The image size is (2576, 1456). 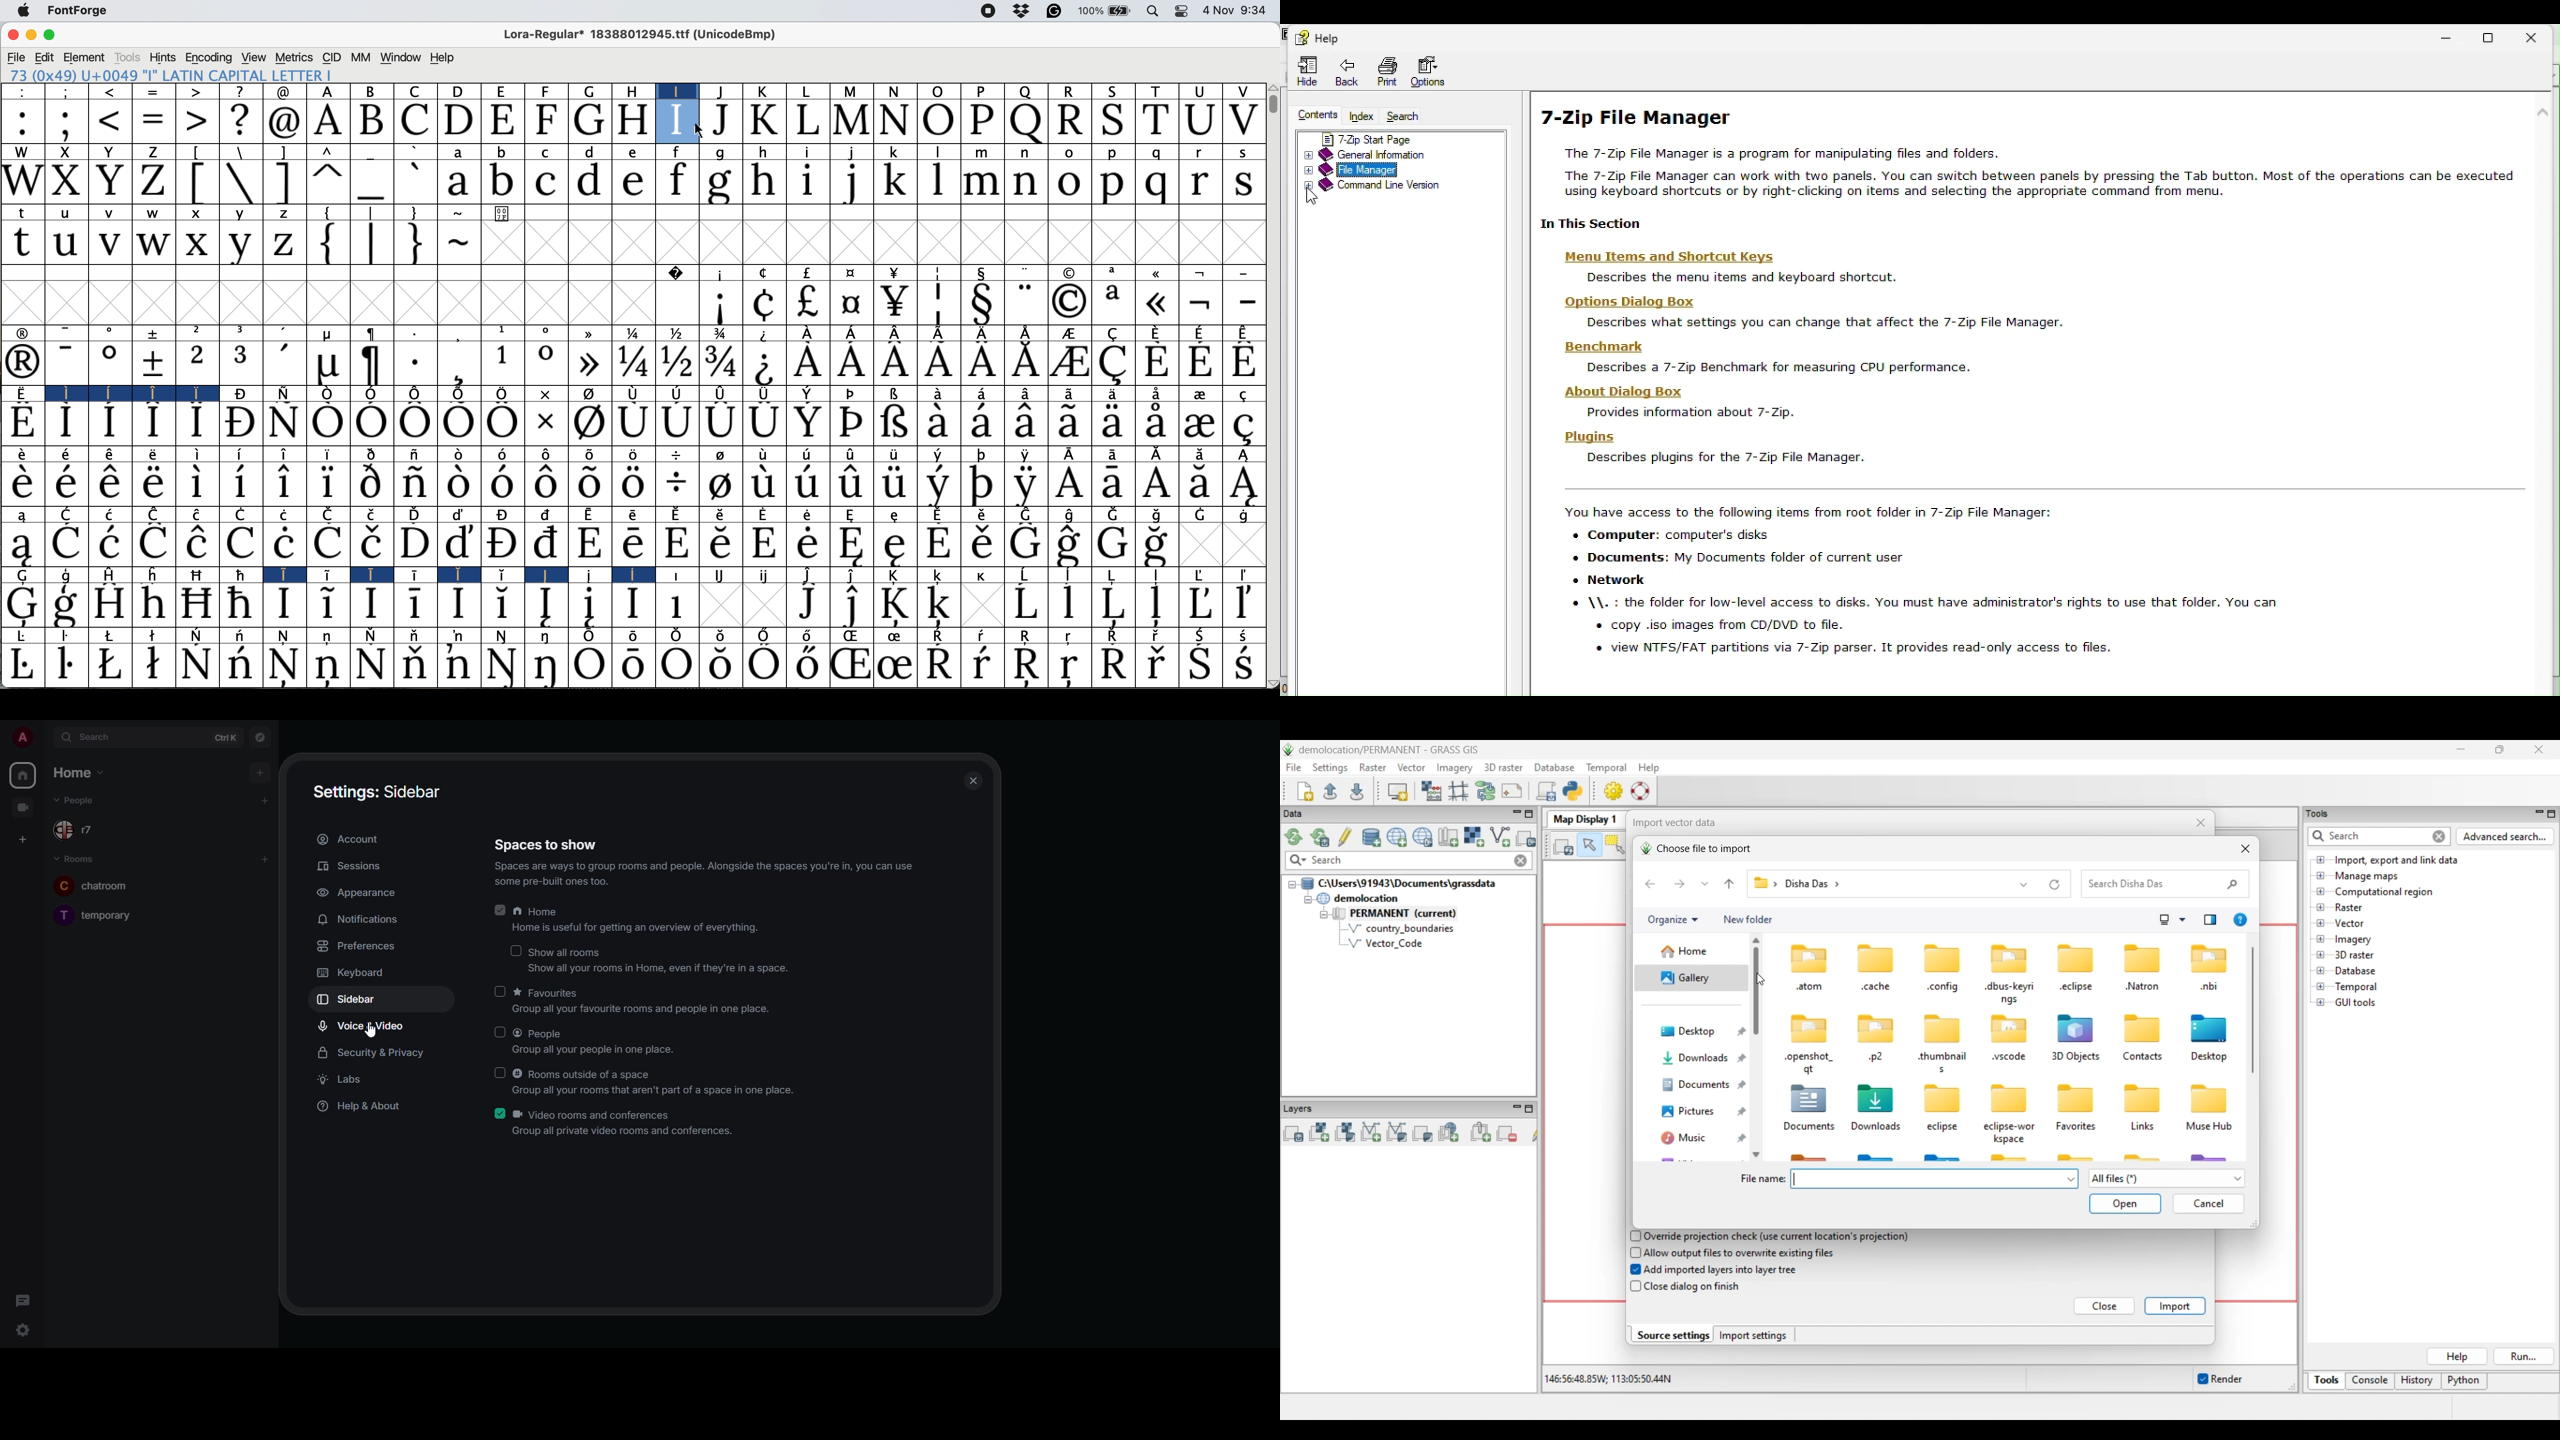 I want to click on Symbol, so click(x=458, y=455).